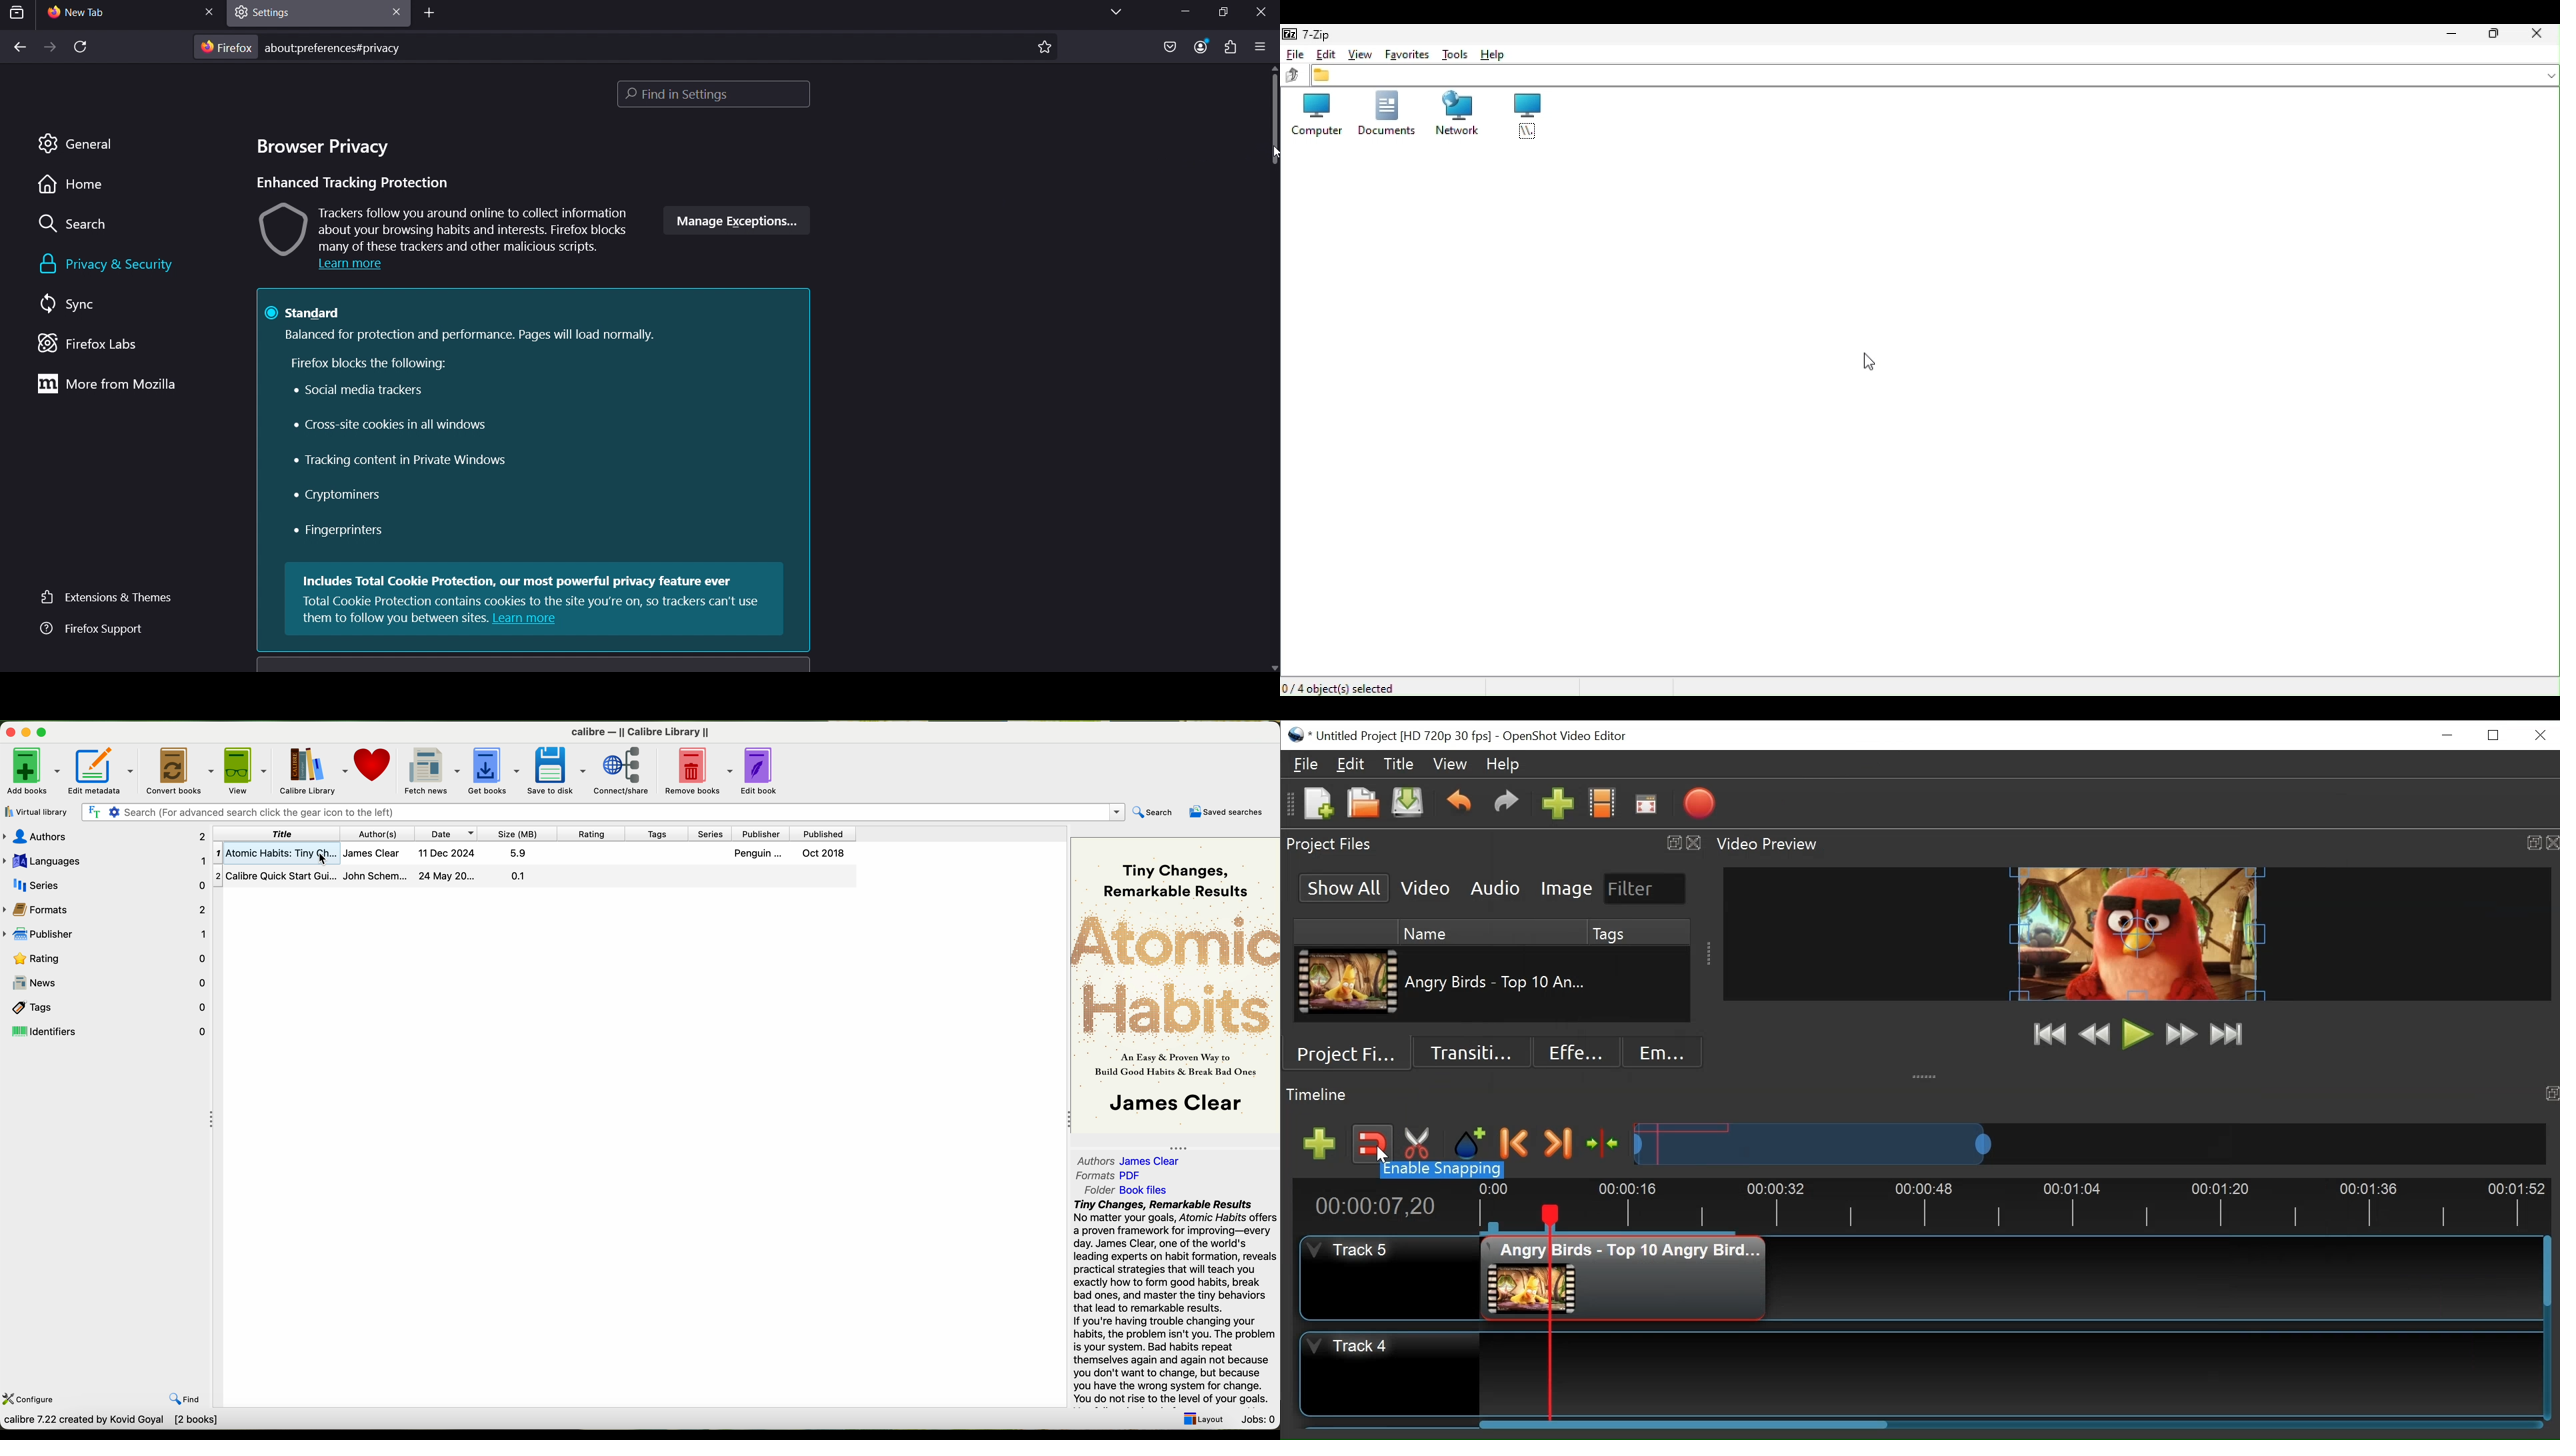 This screenshot has width=2576, height=1456. Describe the element at coordinates (446, 833) in the screenshot. I see `date` at that location.